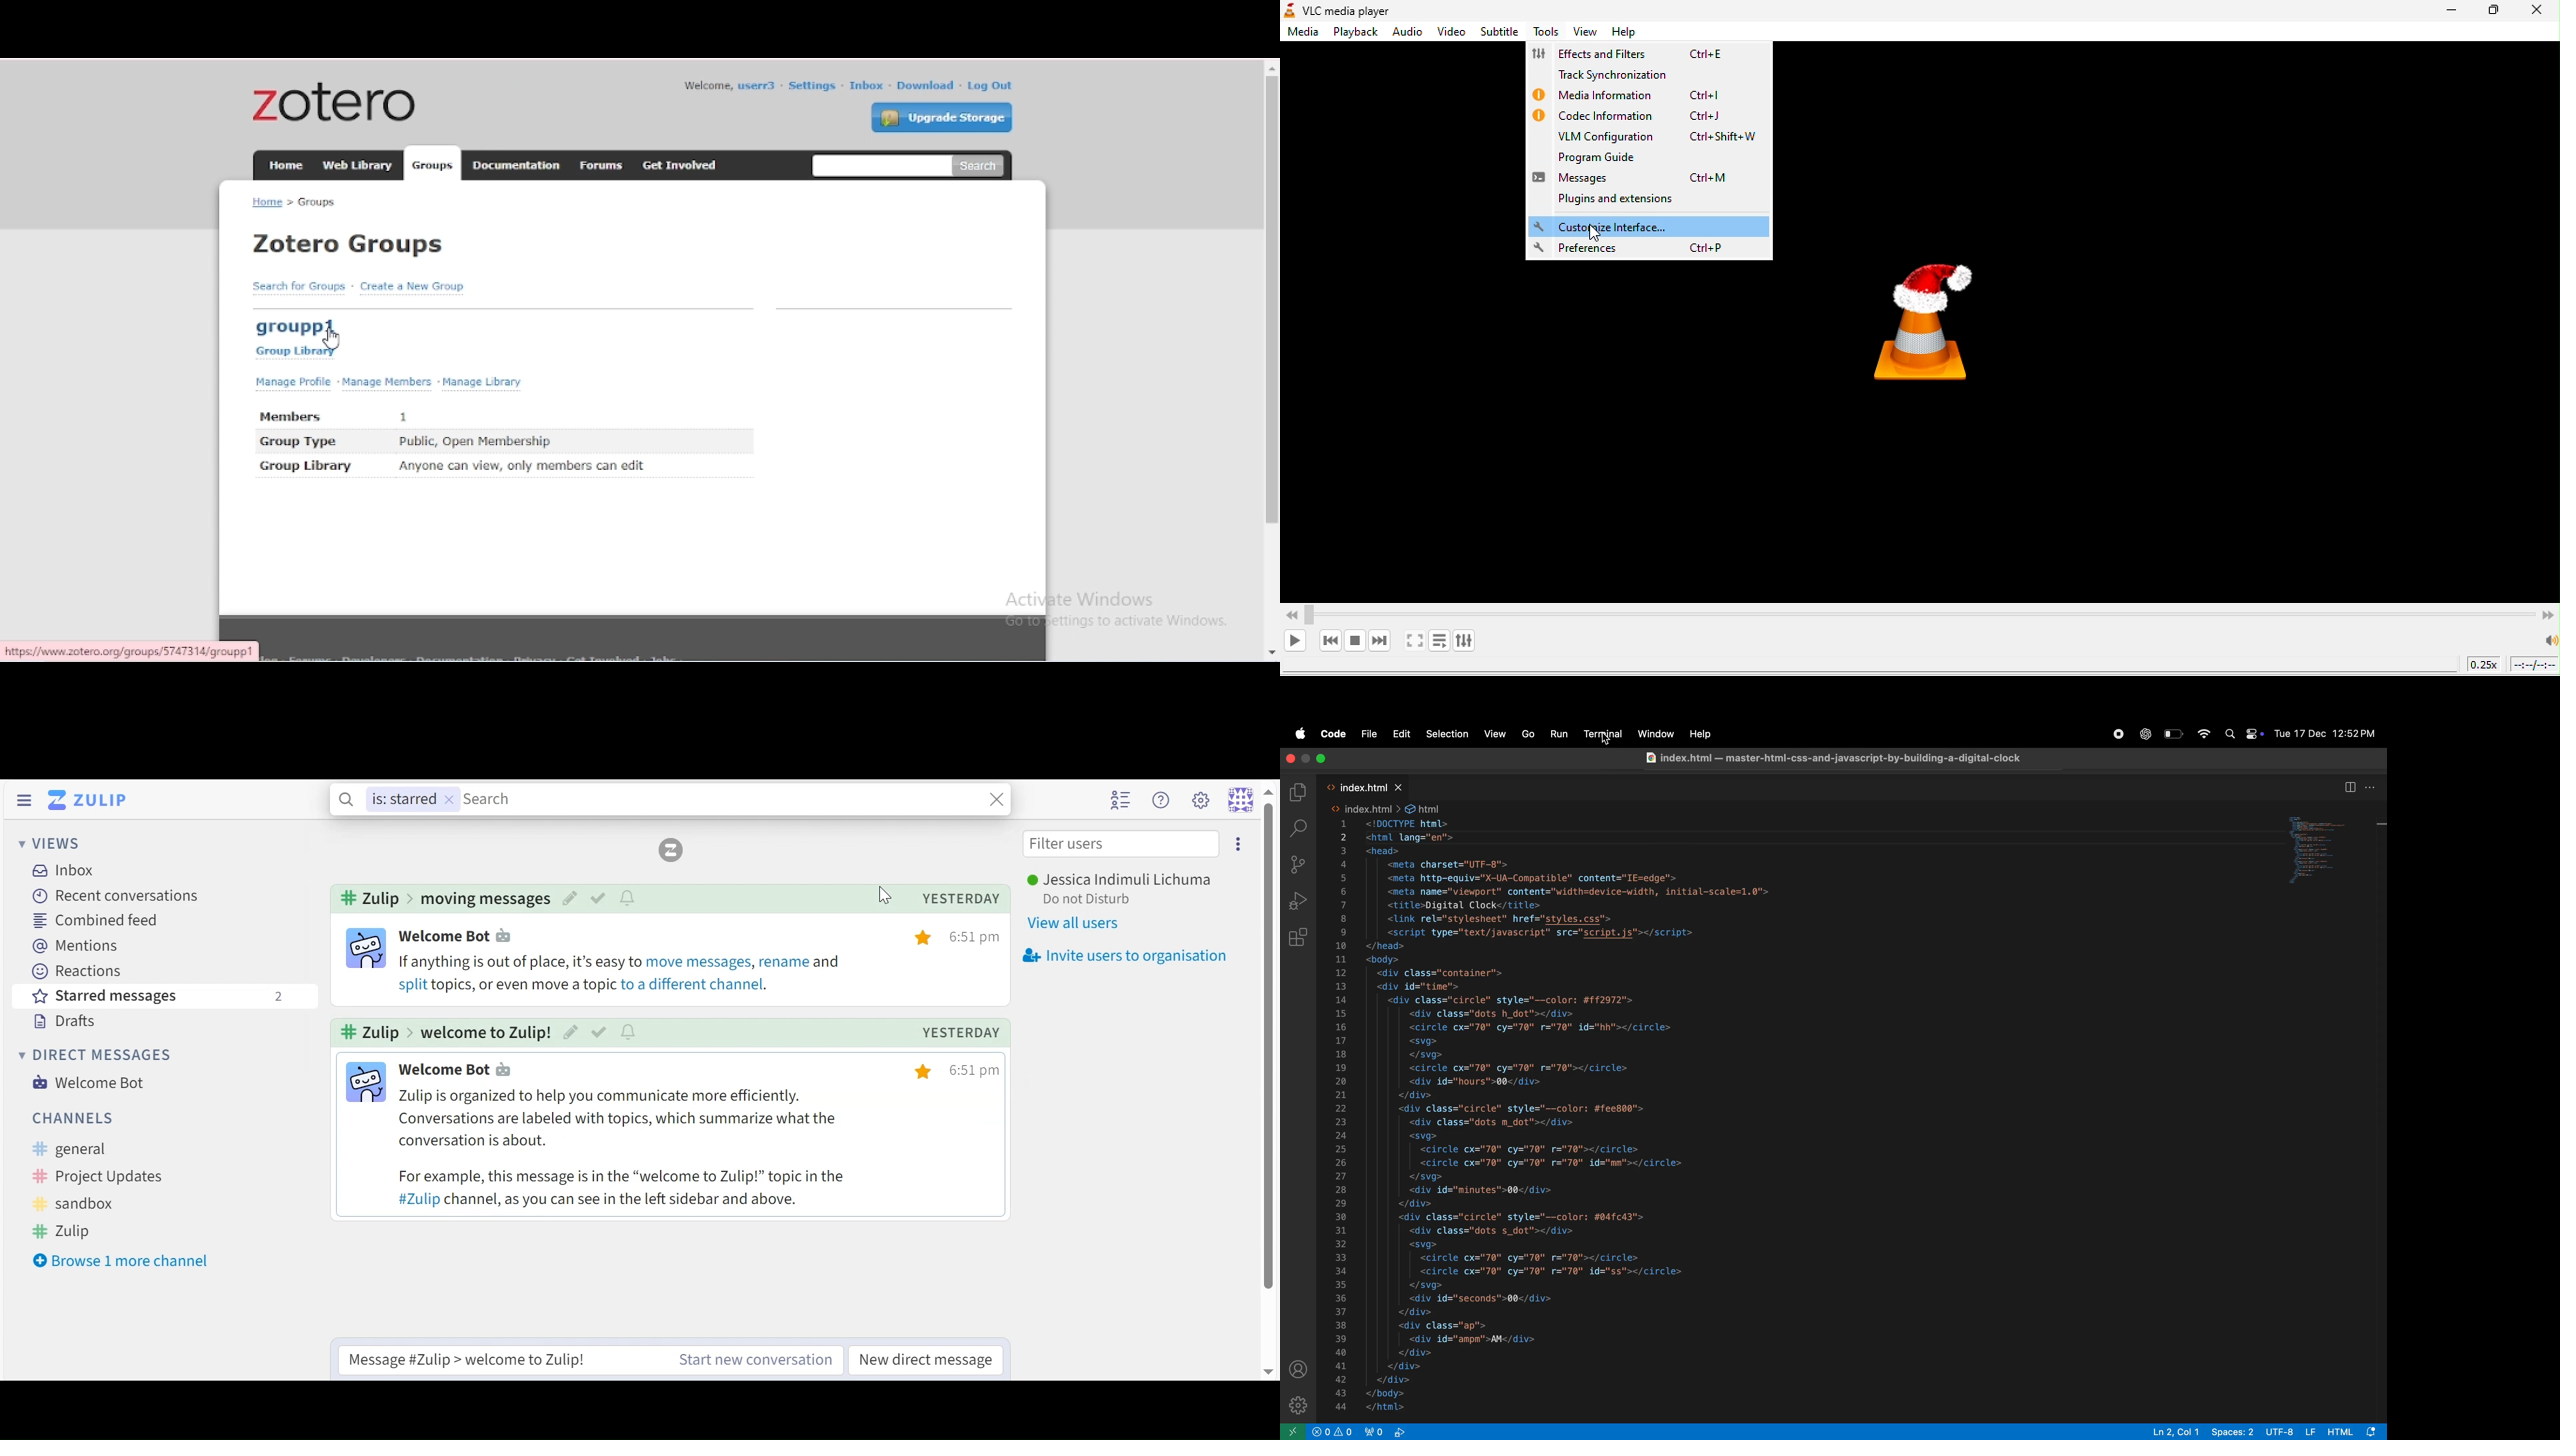 Image resolution: width=2576 pixels, height=1456 pixels. What do you see at coordinates (445, 1033) in the screenshot?
I see `channel` at bounding box center [445, 1033].